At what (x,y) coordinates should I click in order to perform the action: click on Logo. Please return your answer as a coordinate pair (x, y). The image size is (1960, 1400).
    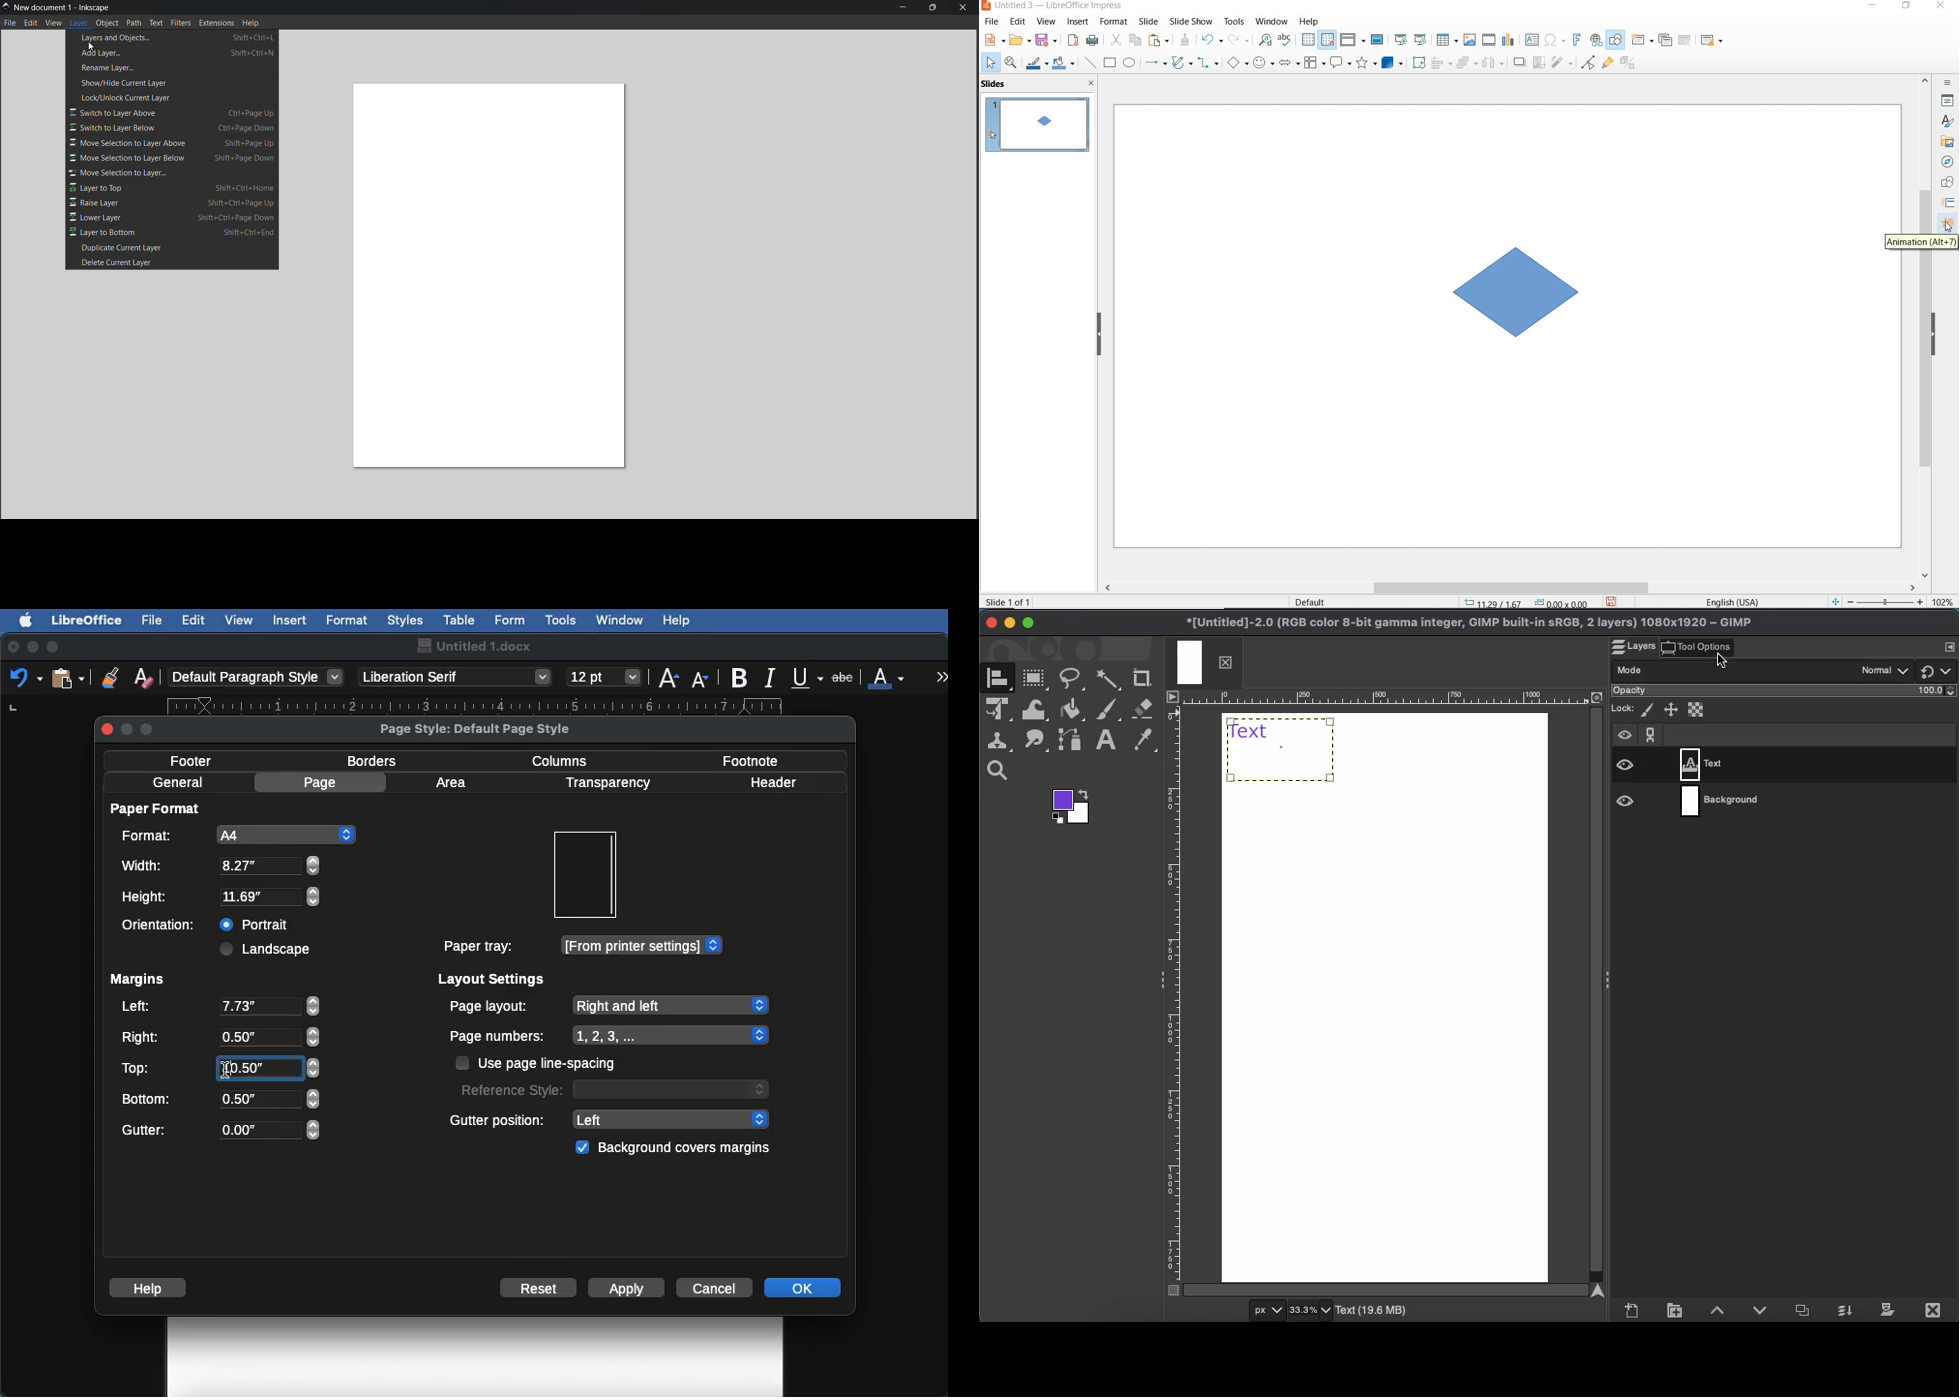
    Looking at the image, I should click on (6, 7).